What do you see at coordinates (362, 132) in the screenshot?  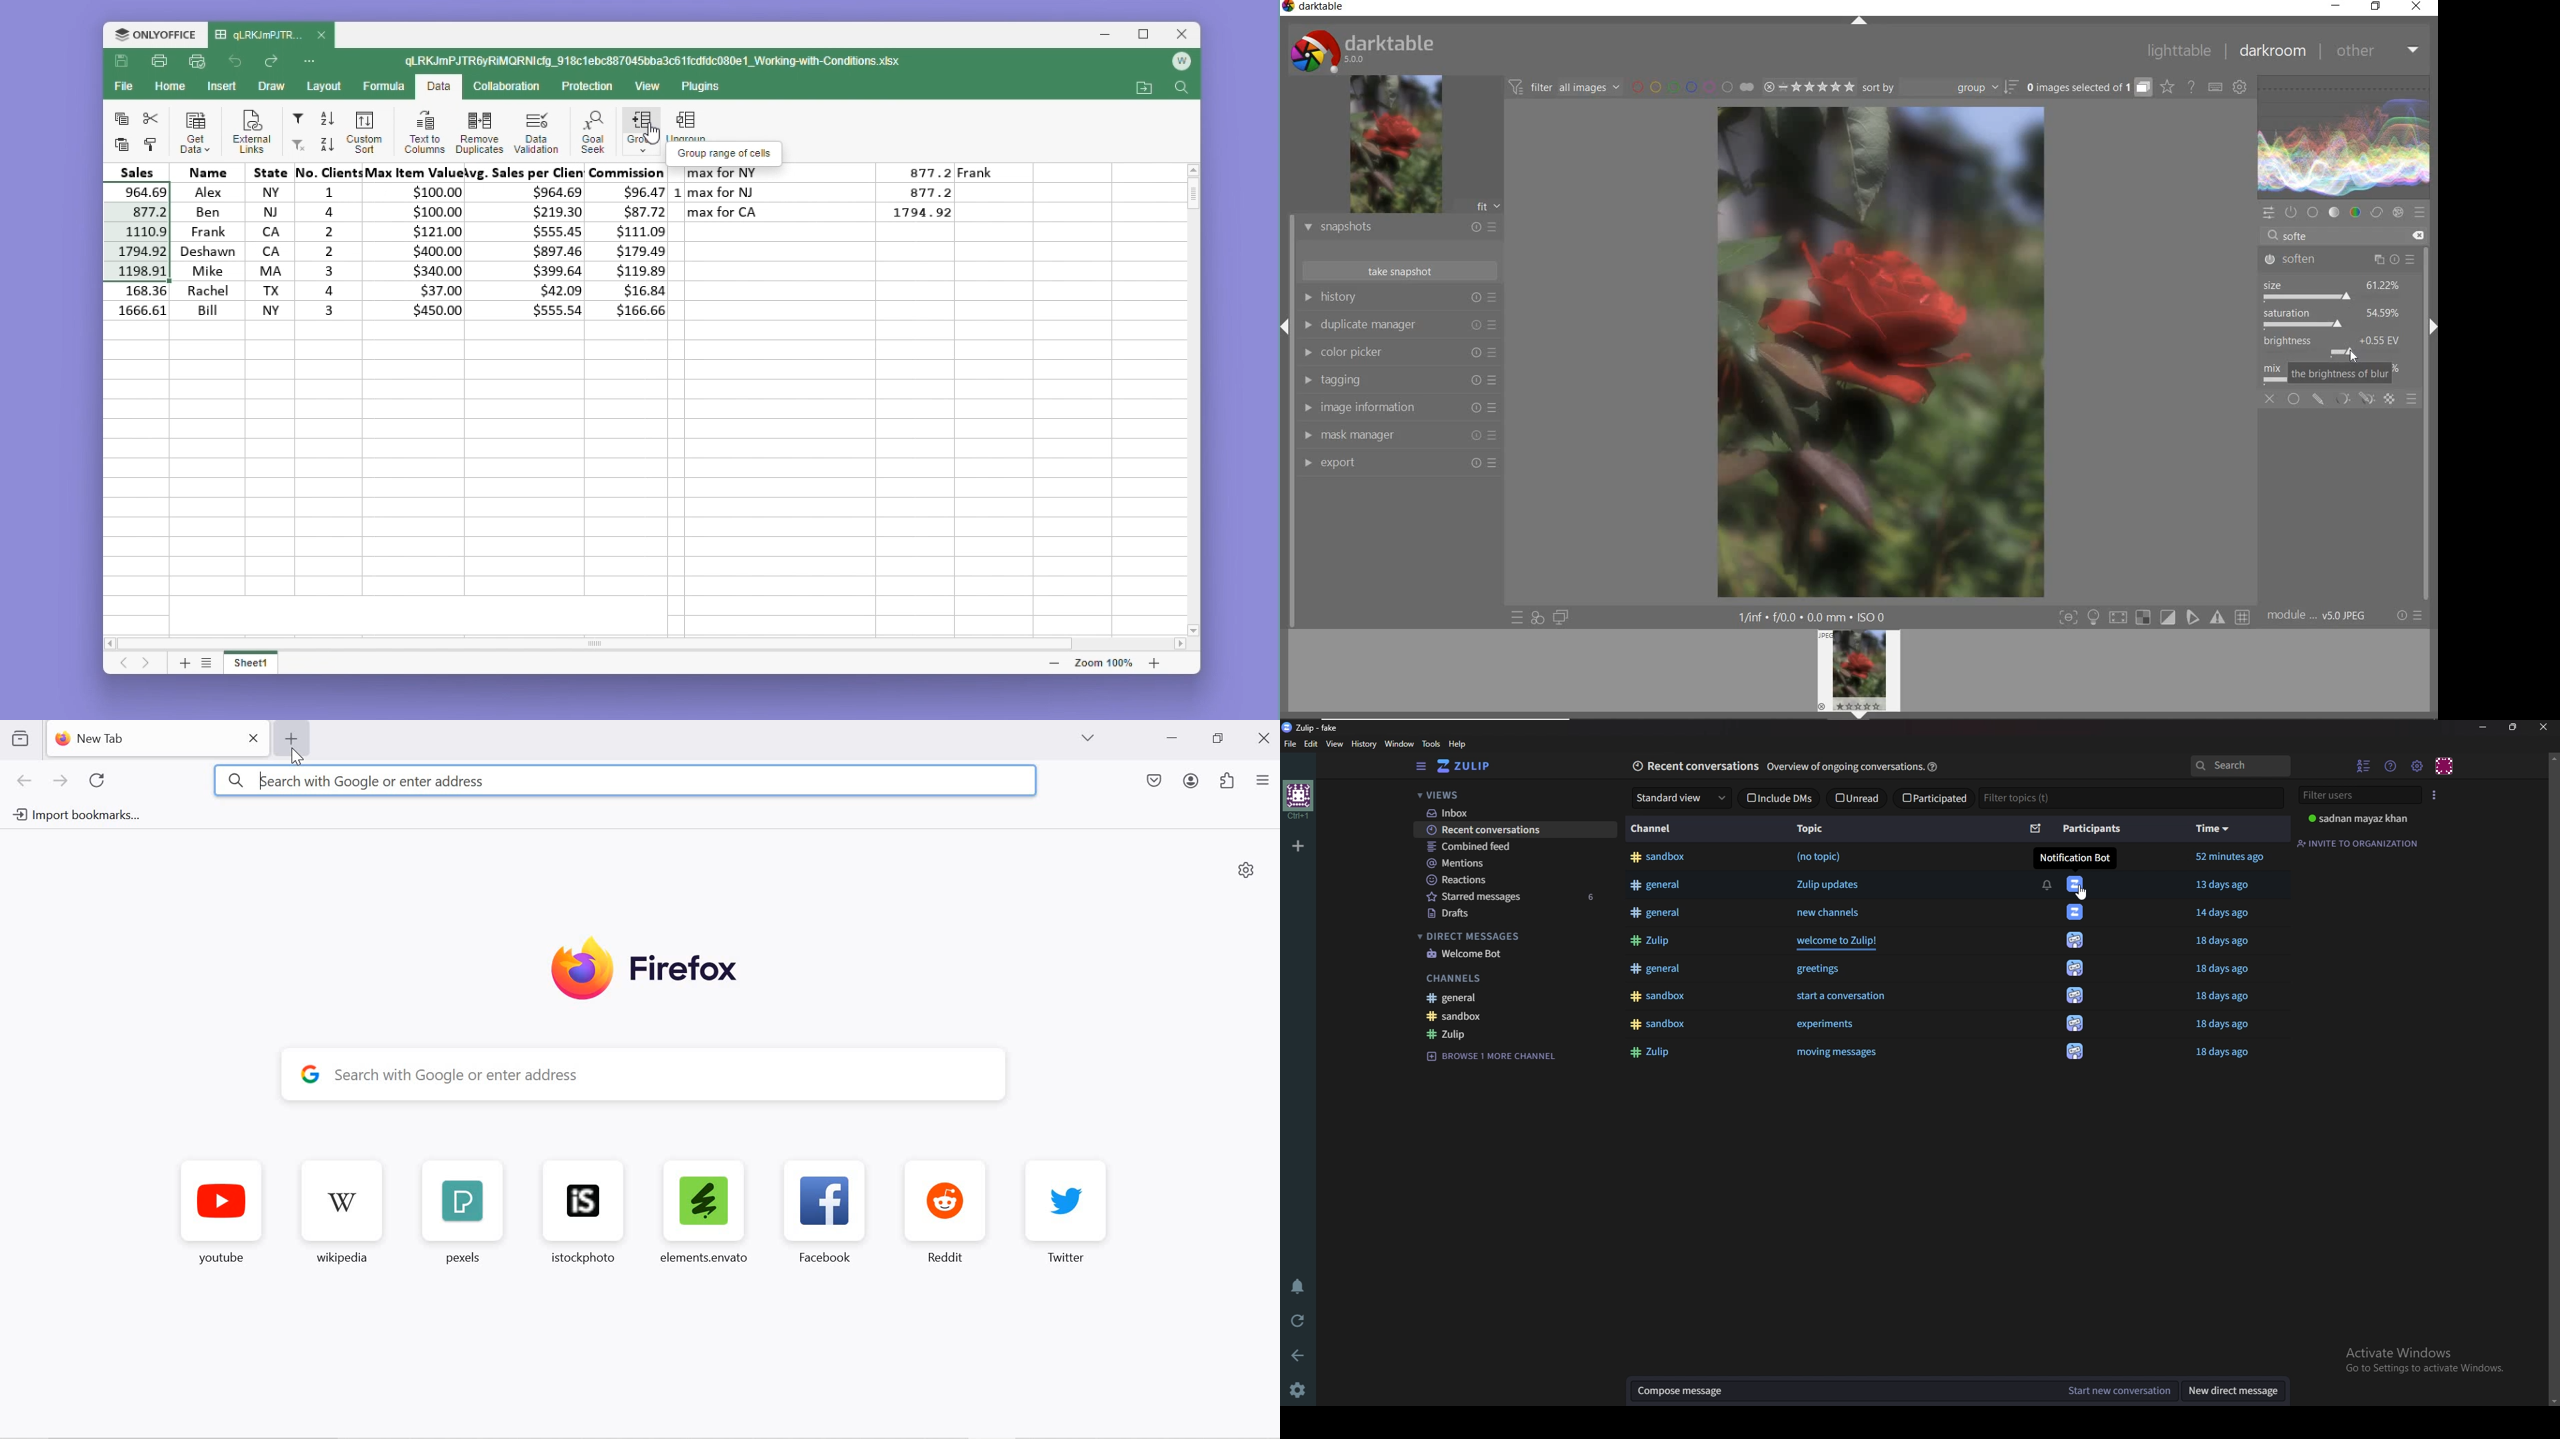 I see `custom sort` at bounding box center [362, 132].